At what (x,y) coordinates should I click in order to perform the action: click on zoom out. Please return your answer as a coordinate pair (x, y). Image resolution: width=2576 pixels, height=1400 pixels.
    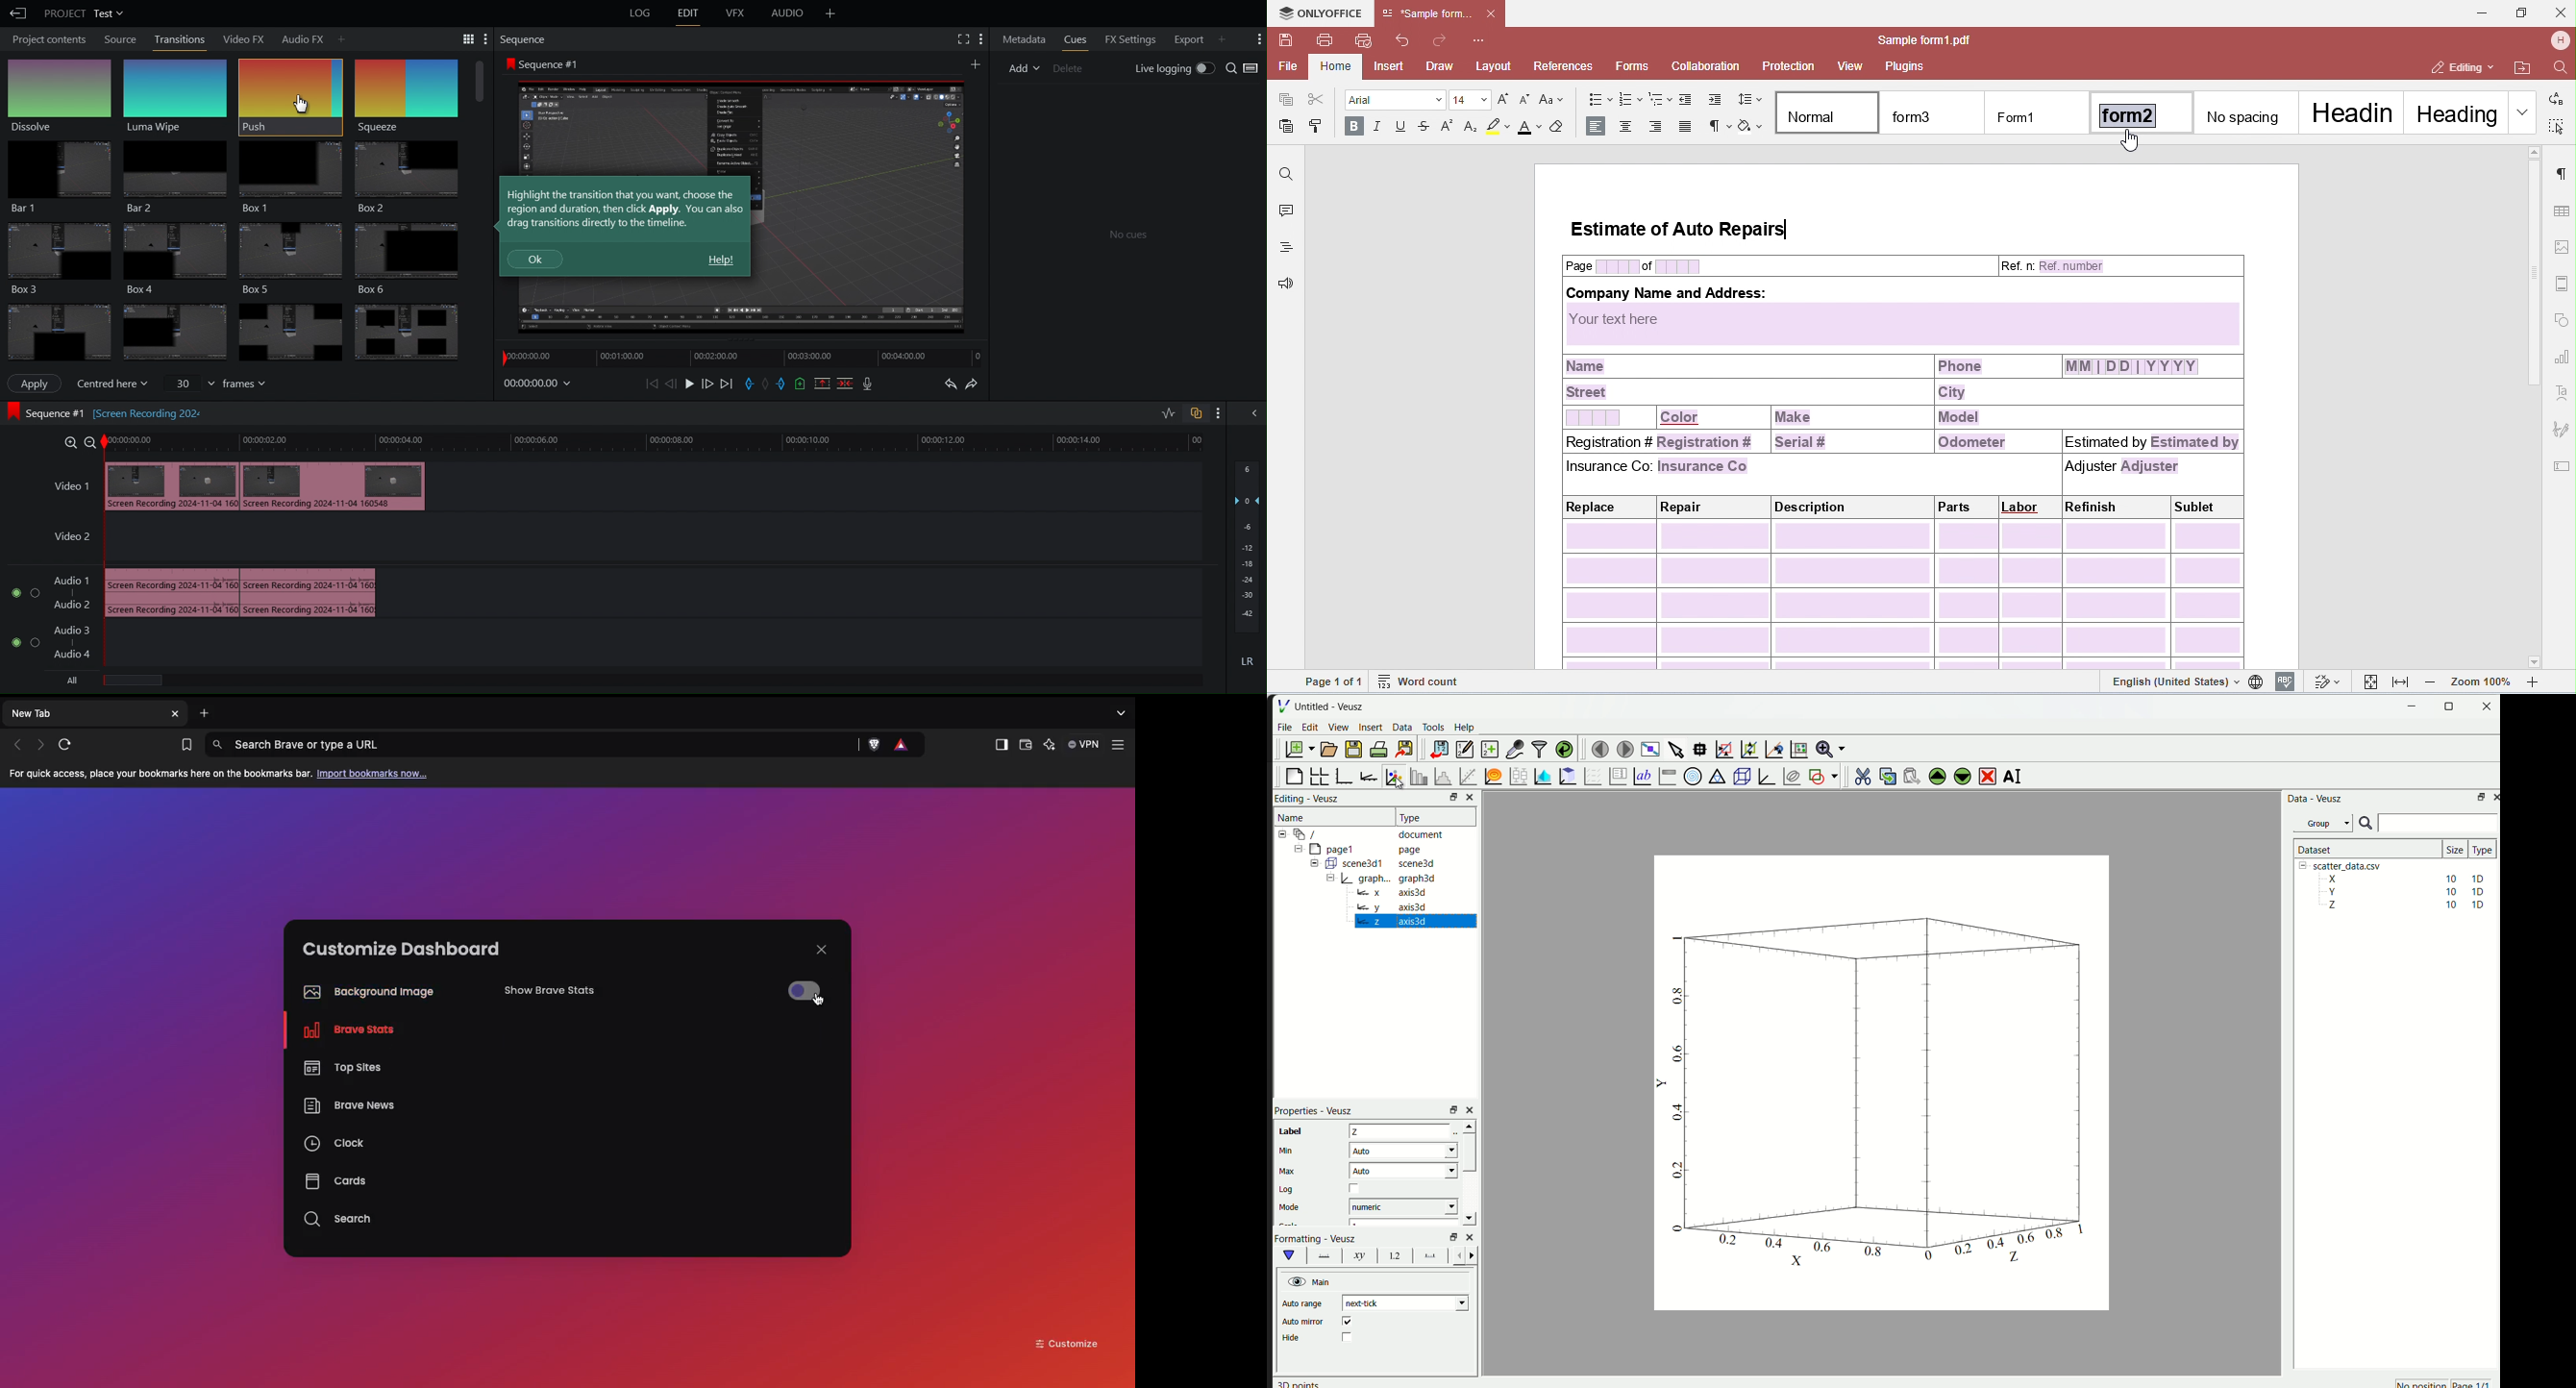
    Looking at the image, I should click on (90, 442).